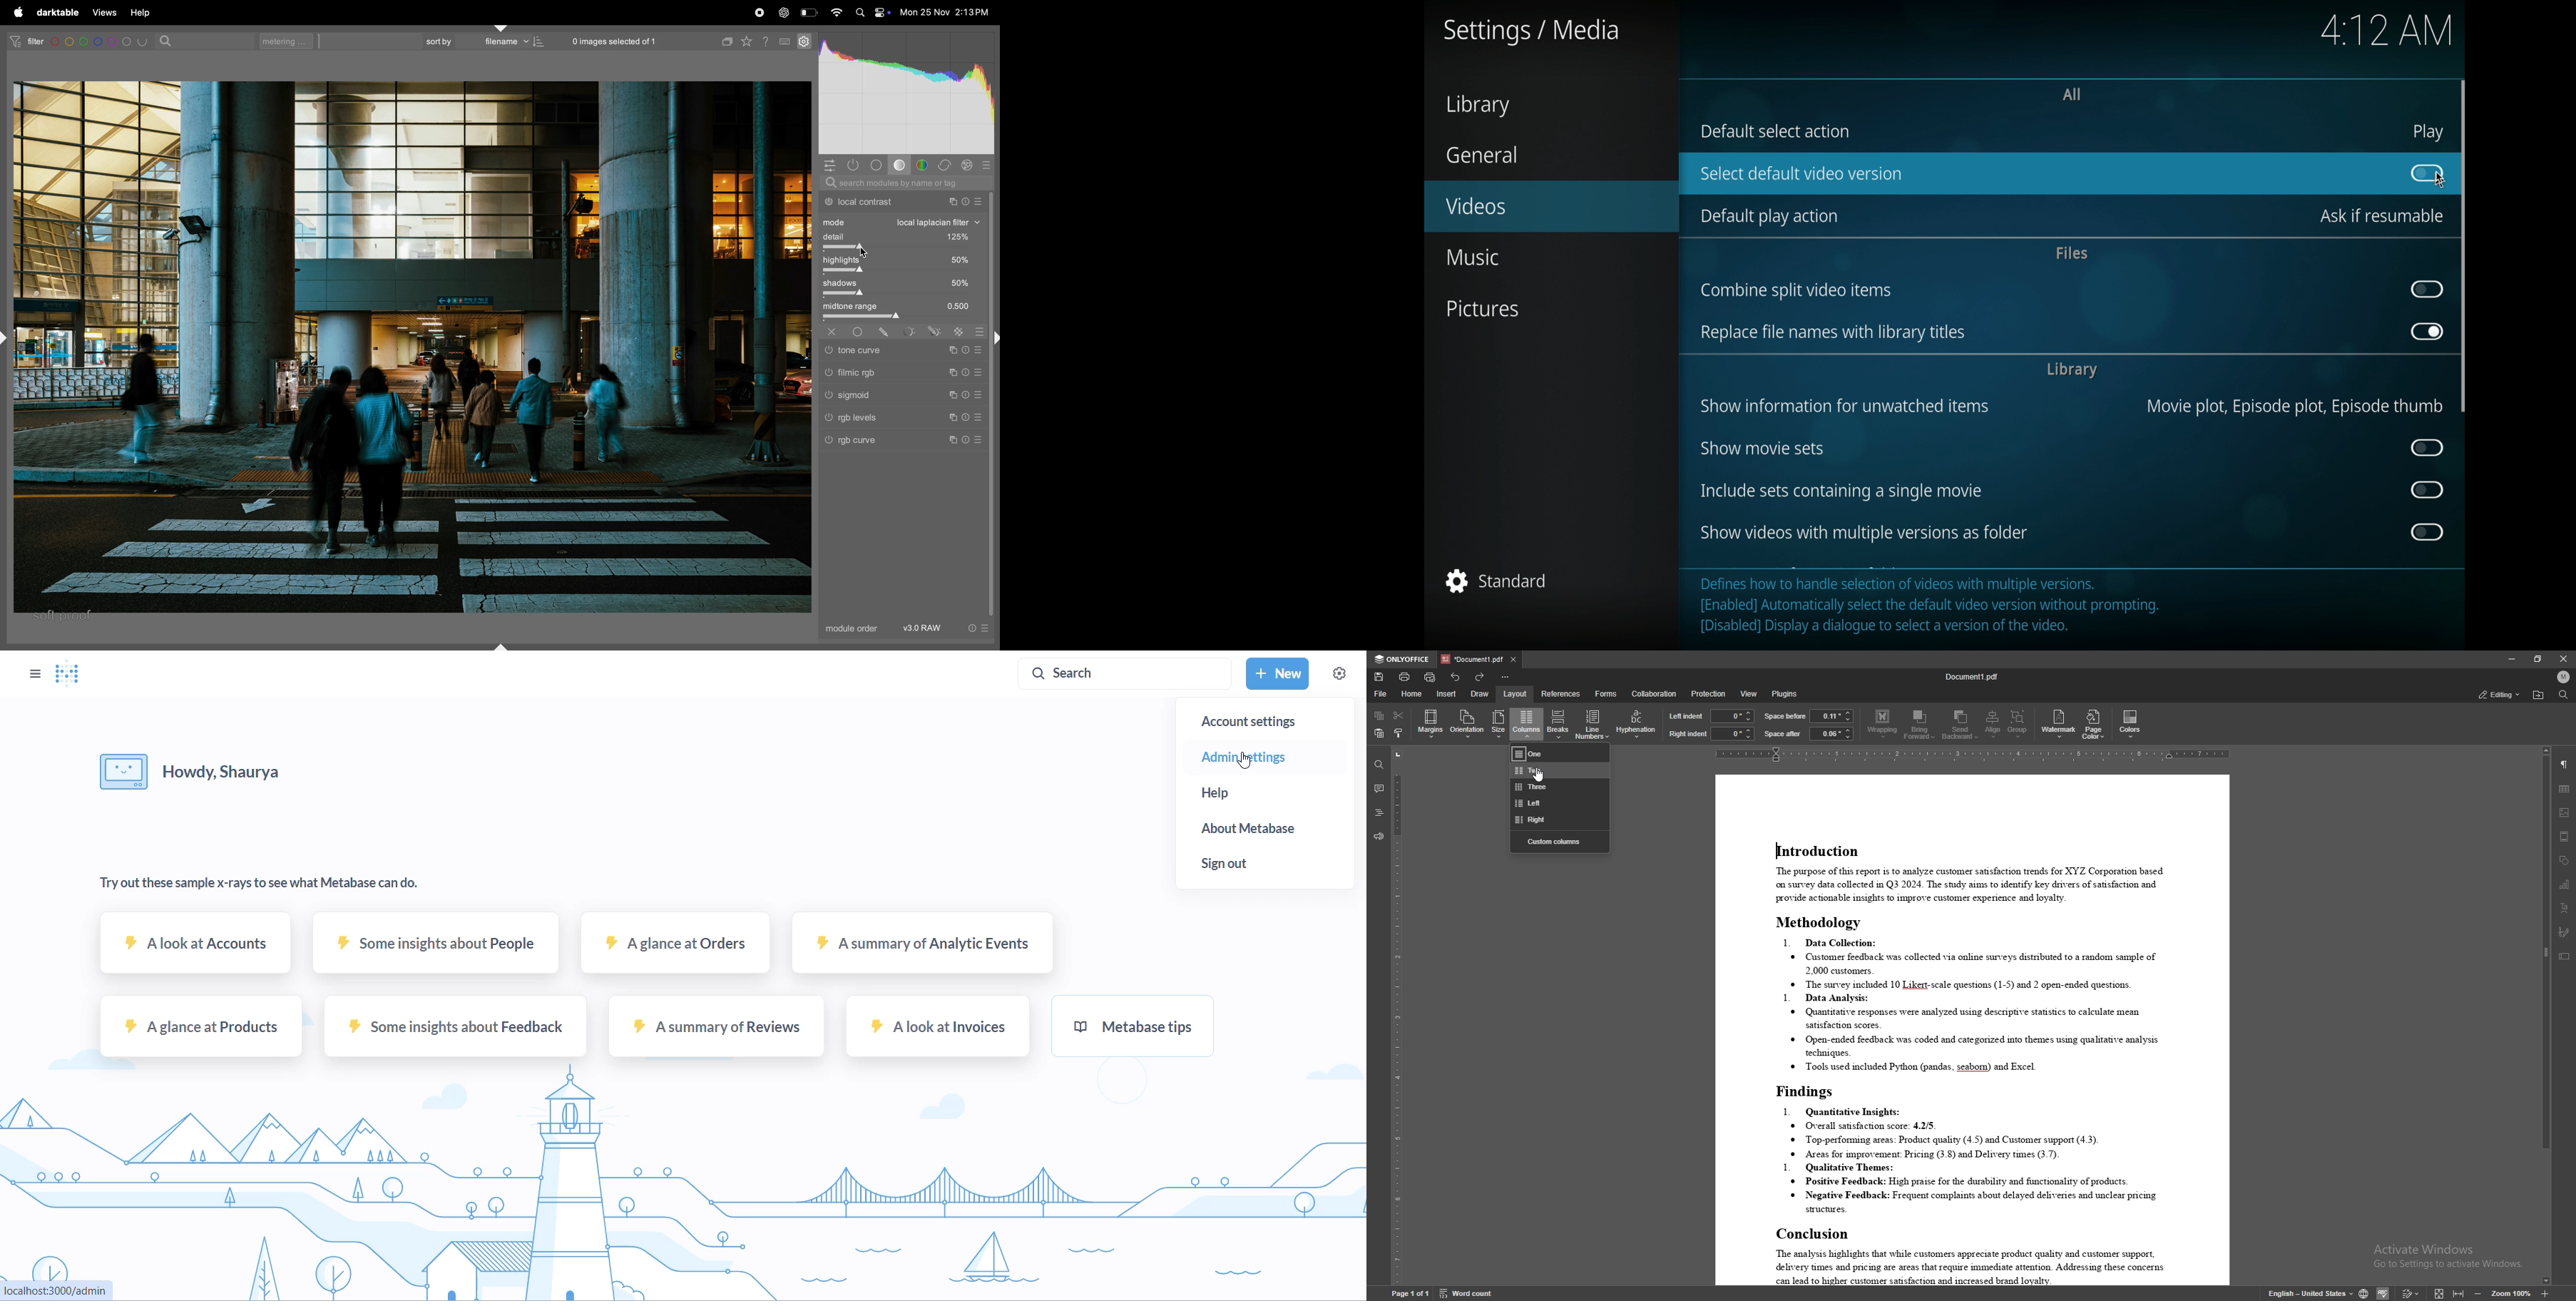 The width and height of the screenshot is (2576, 1316). I want to click on minimize, so click(2512, 659).